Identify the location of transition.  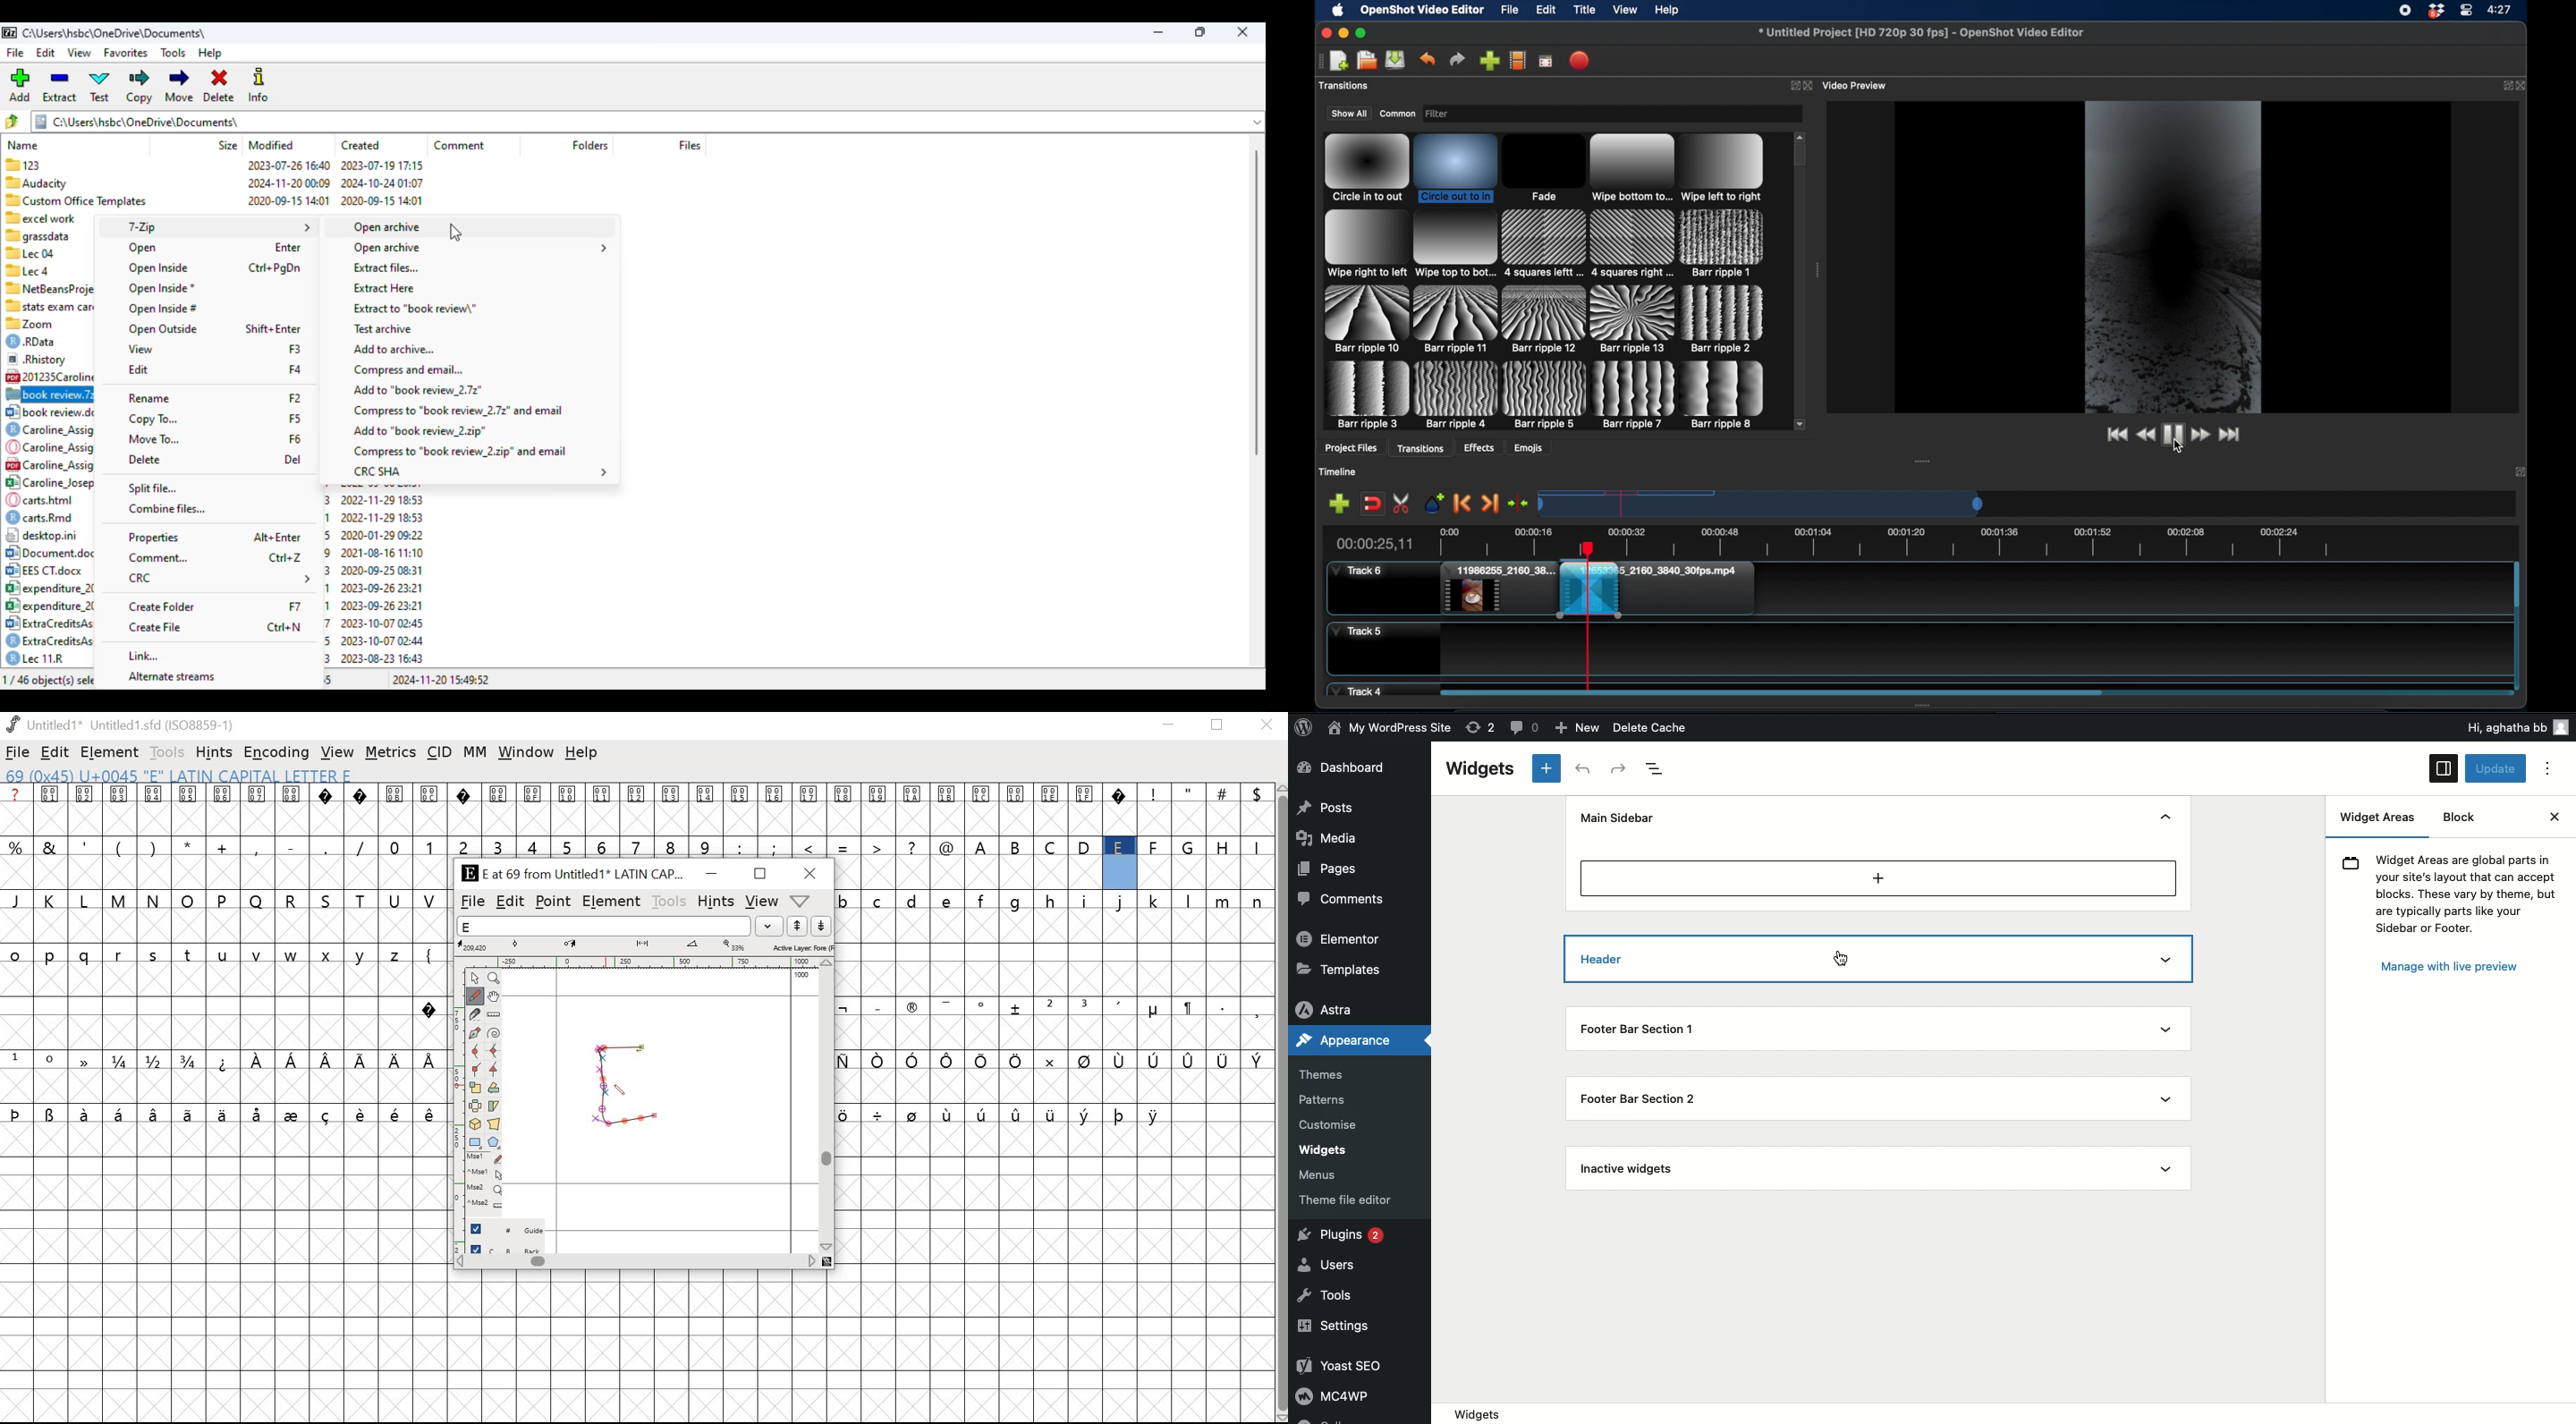
(1366, 168).